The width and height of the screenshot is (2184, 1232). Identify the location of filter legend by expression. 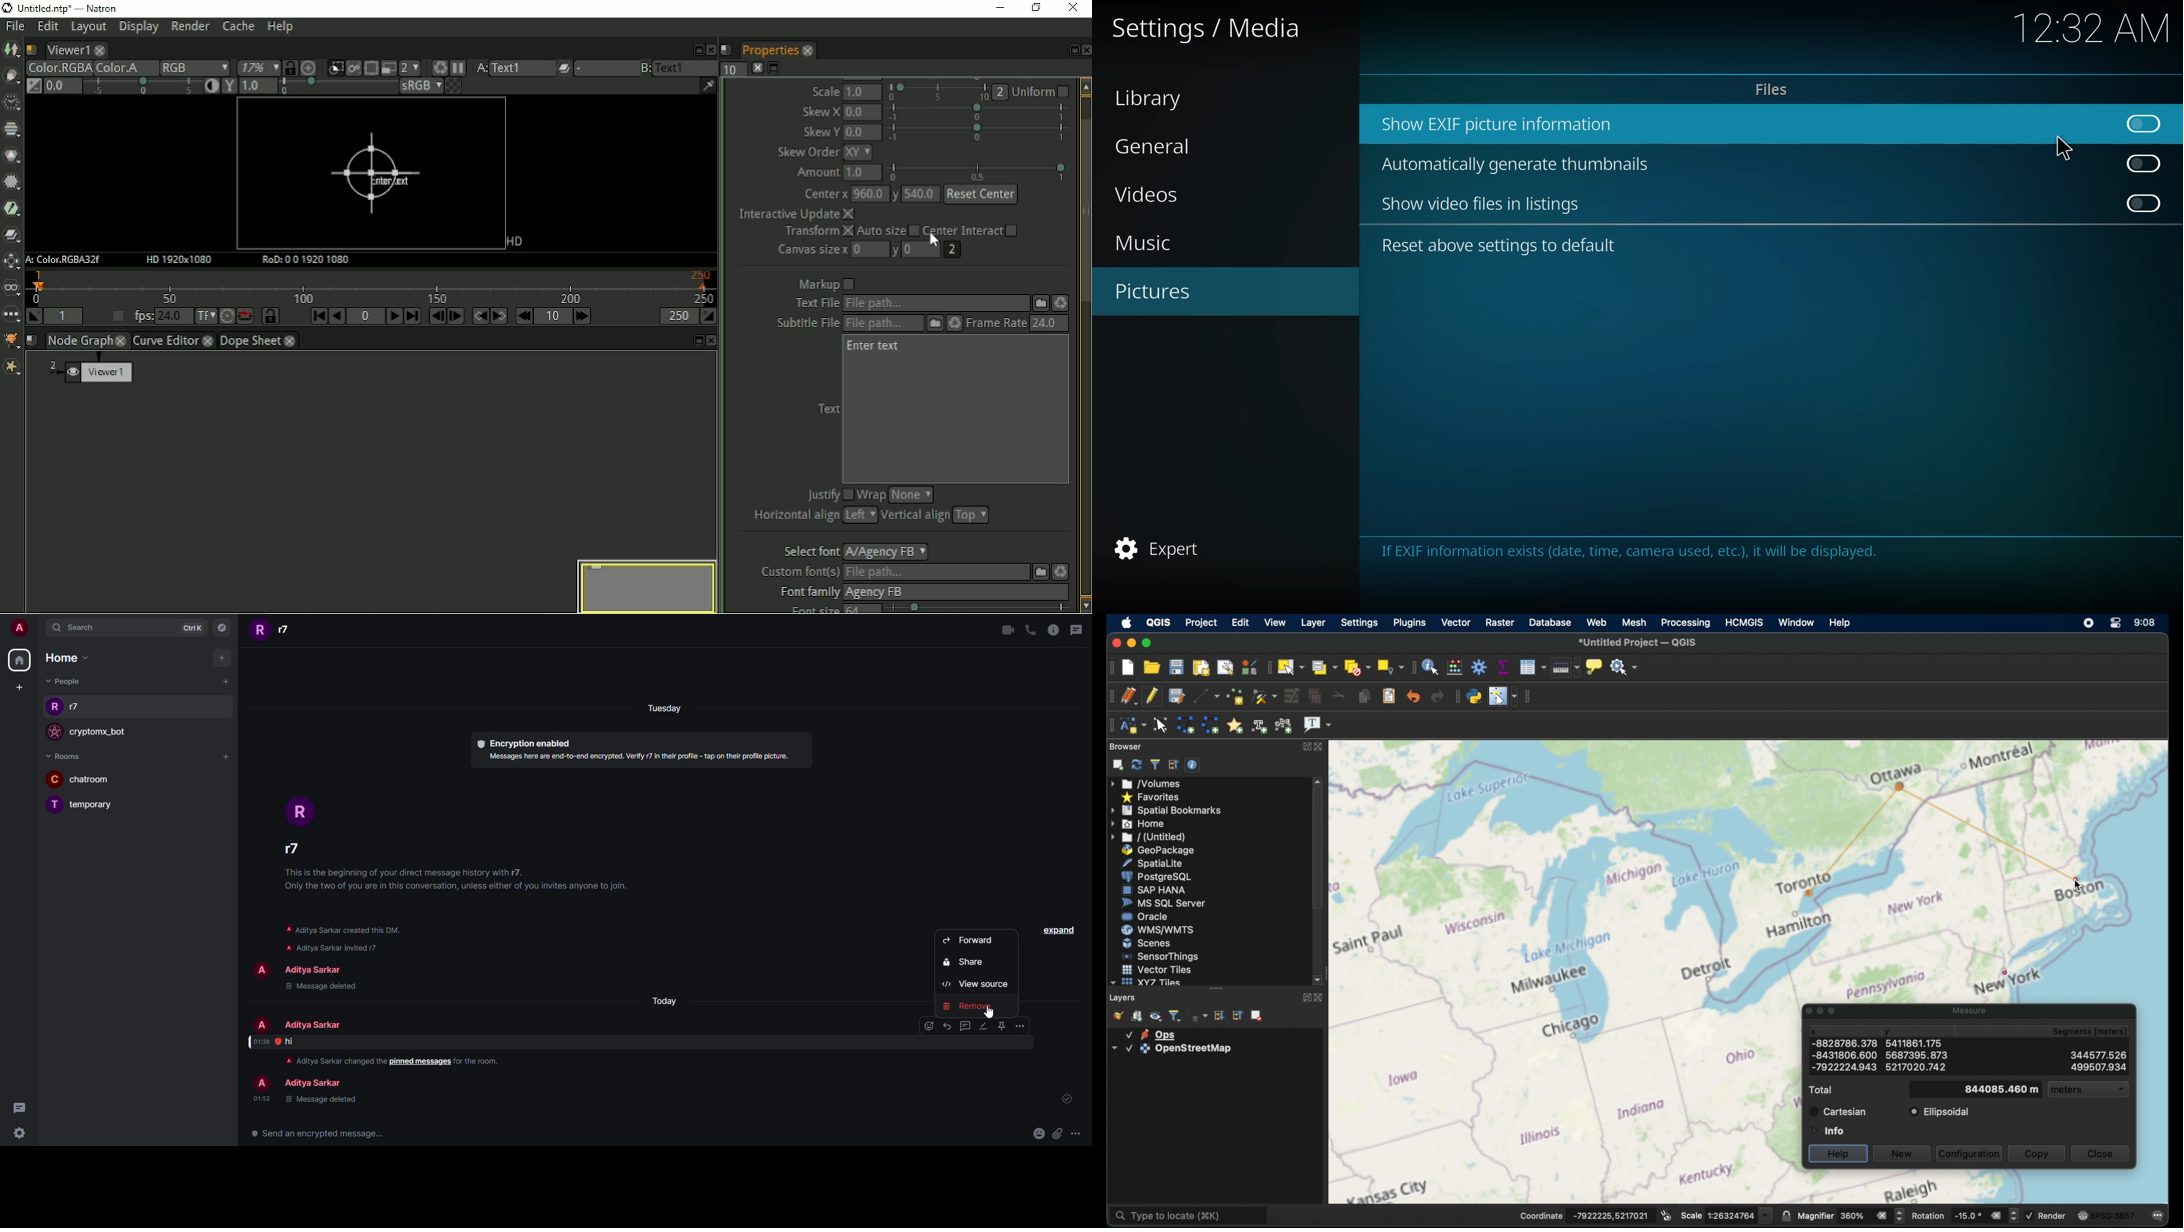
(1199, 1017).